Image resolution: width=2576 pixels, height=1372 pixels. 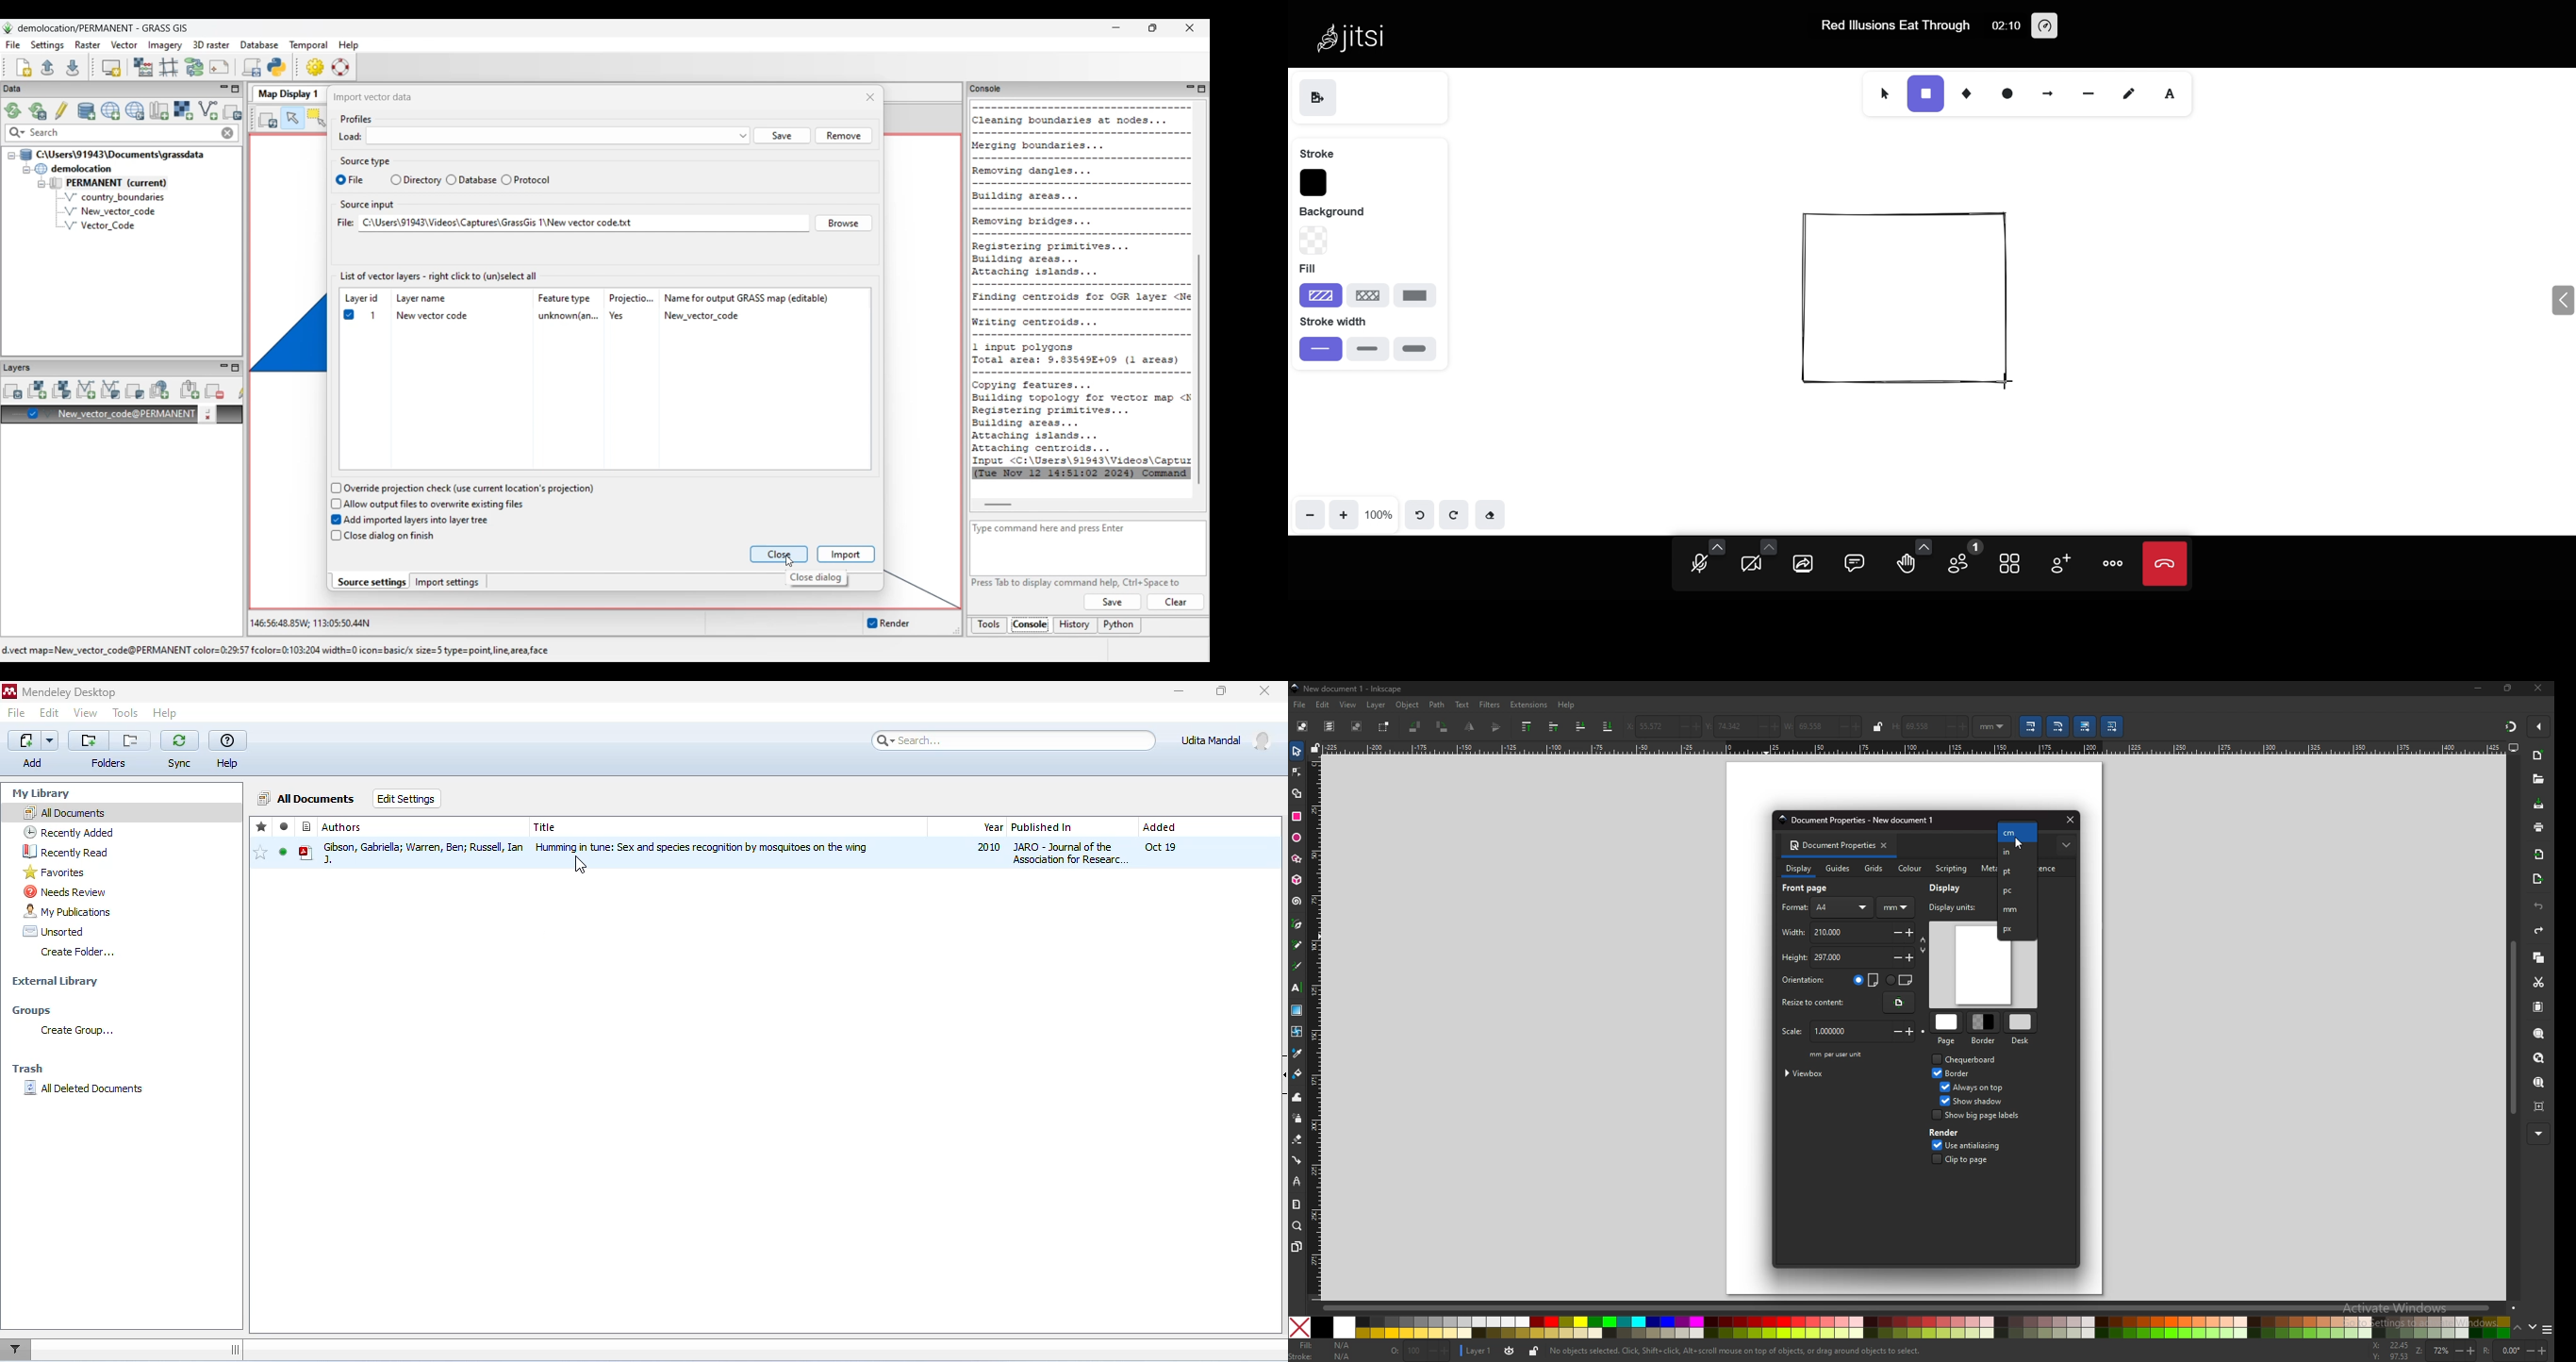 What do you see at coordinates (1867, 980) in the screenshot?
I see `portrait` at bounding box center [1867, 980].